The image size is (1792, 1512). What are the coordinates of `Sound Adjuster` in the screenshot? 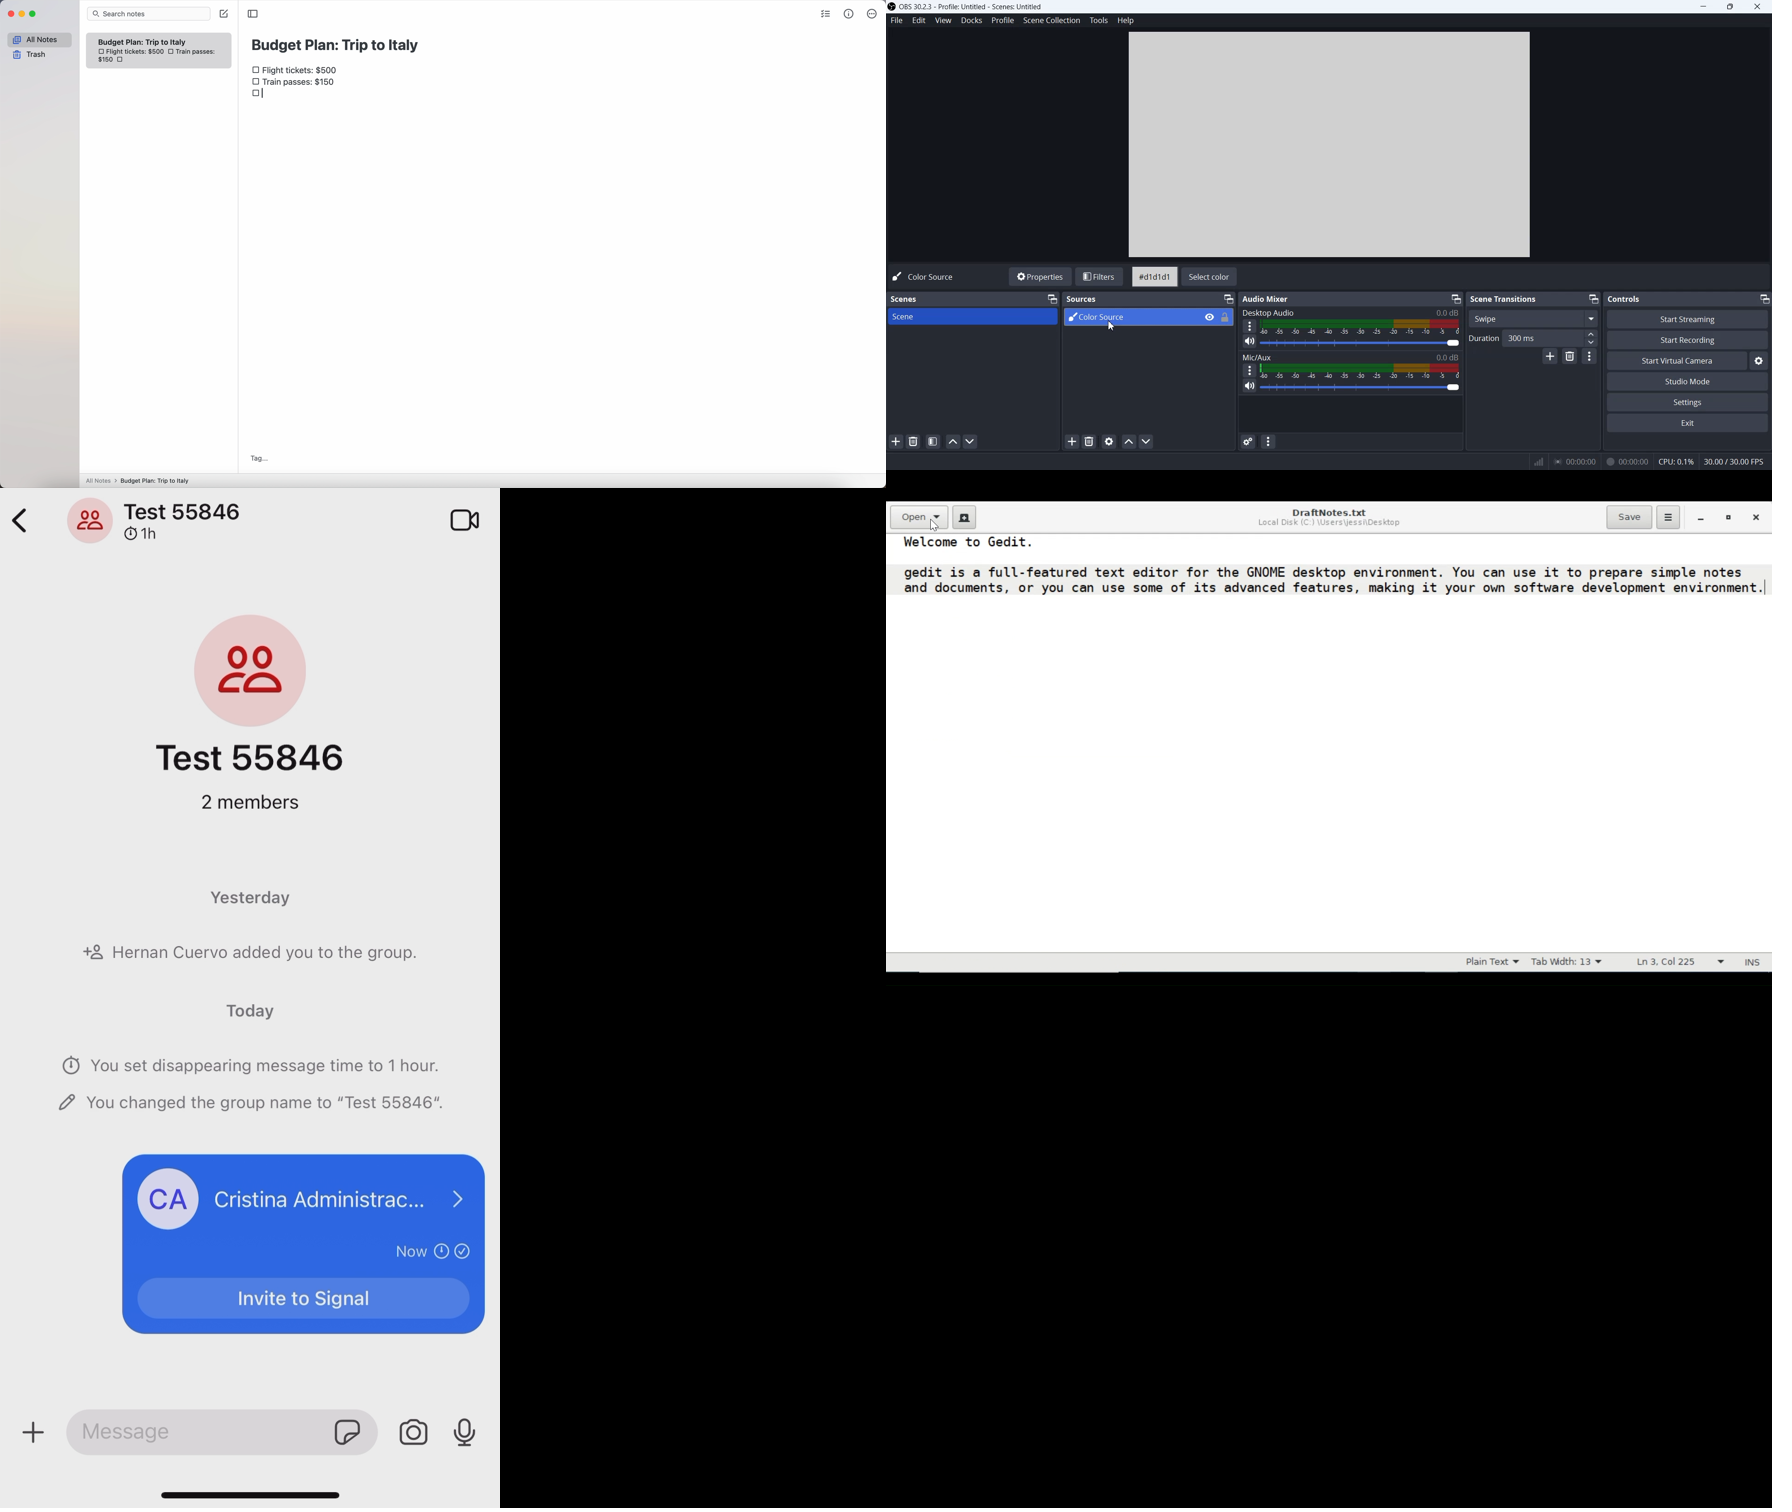 It's located at (1361, 343).